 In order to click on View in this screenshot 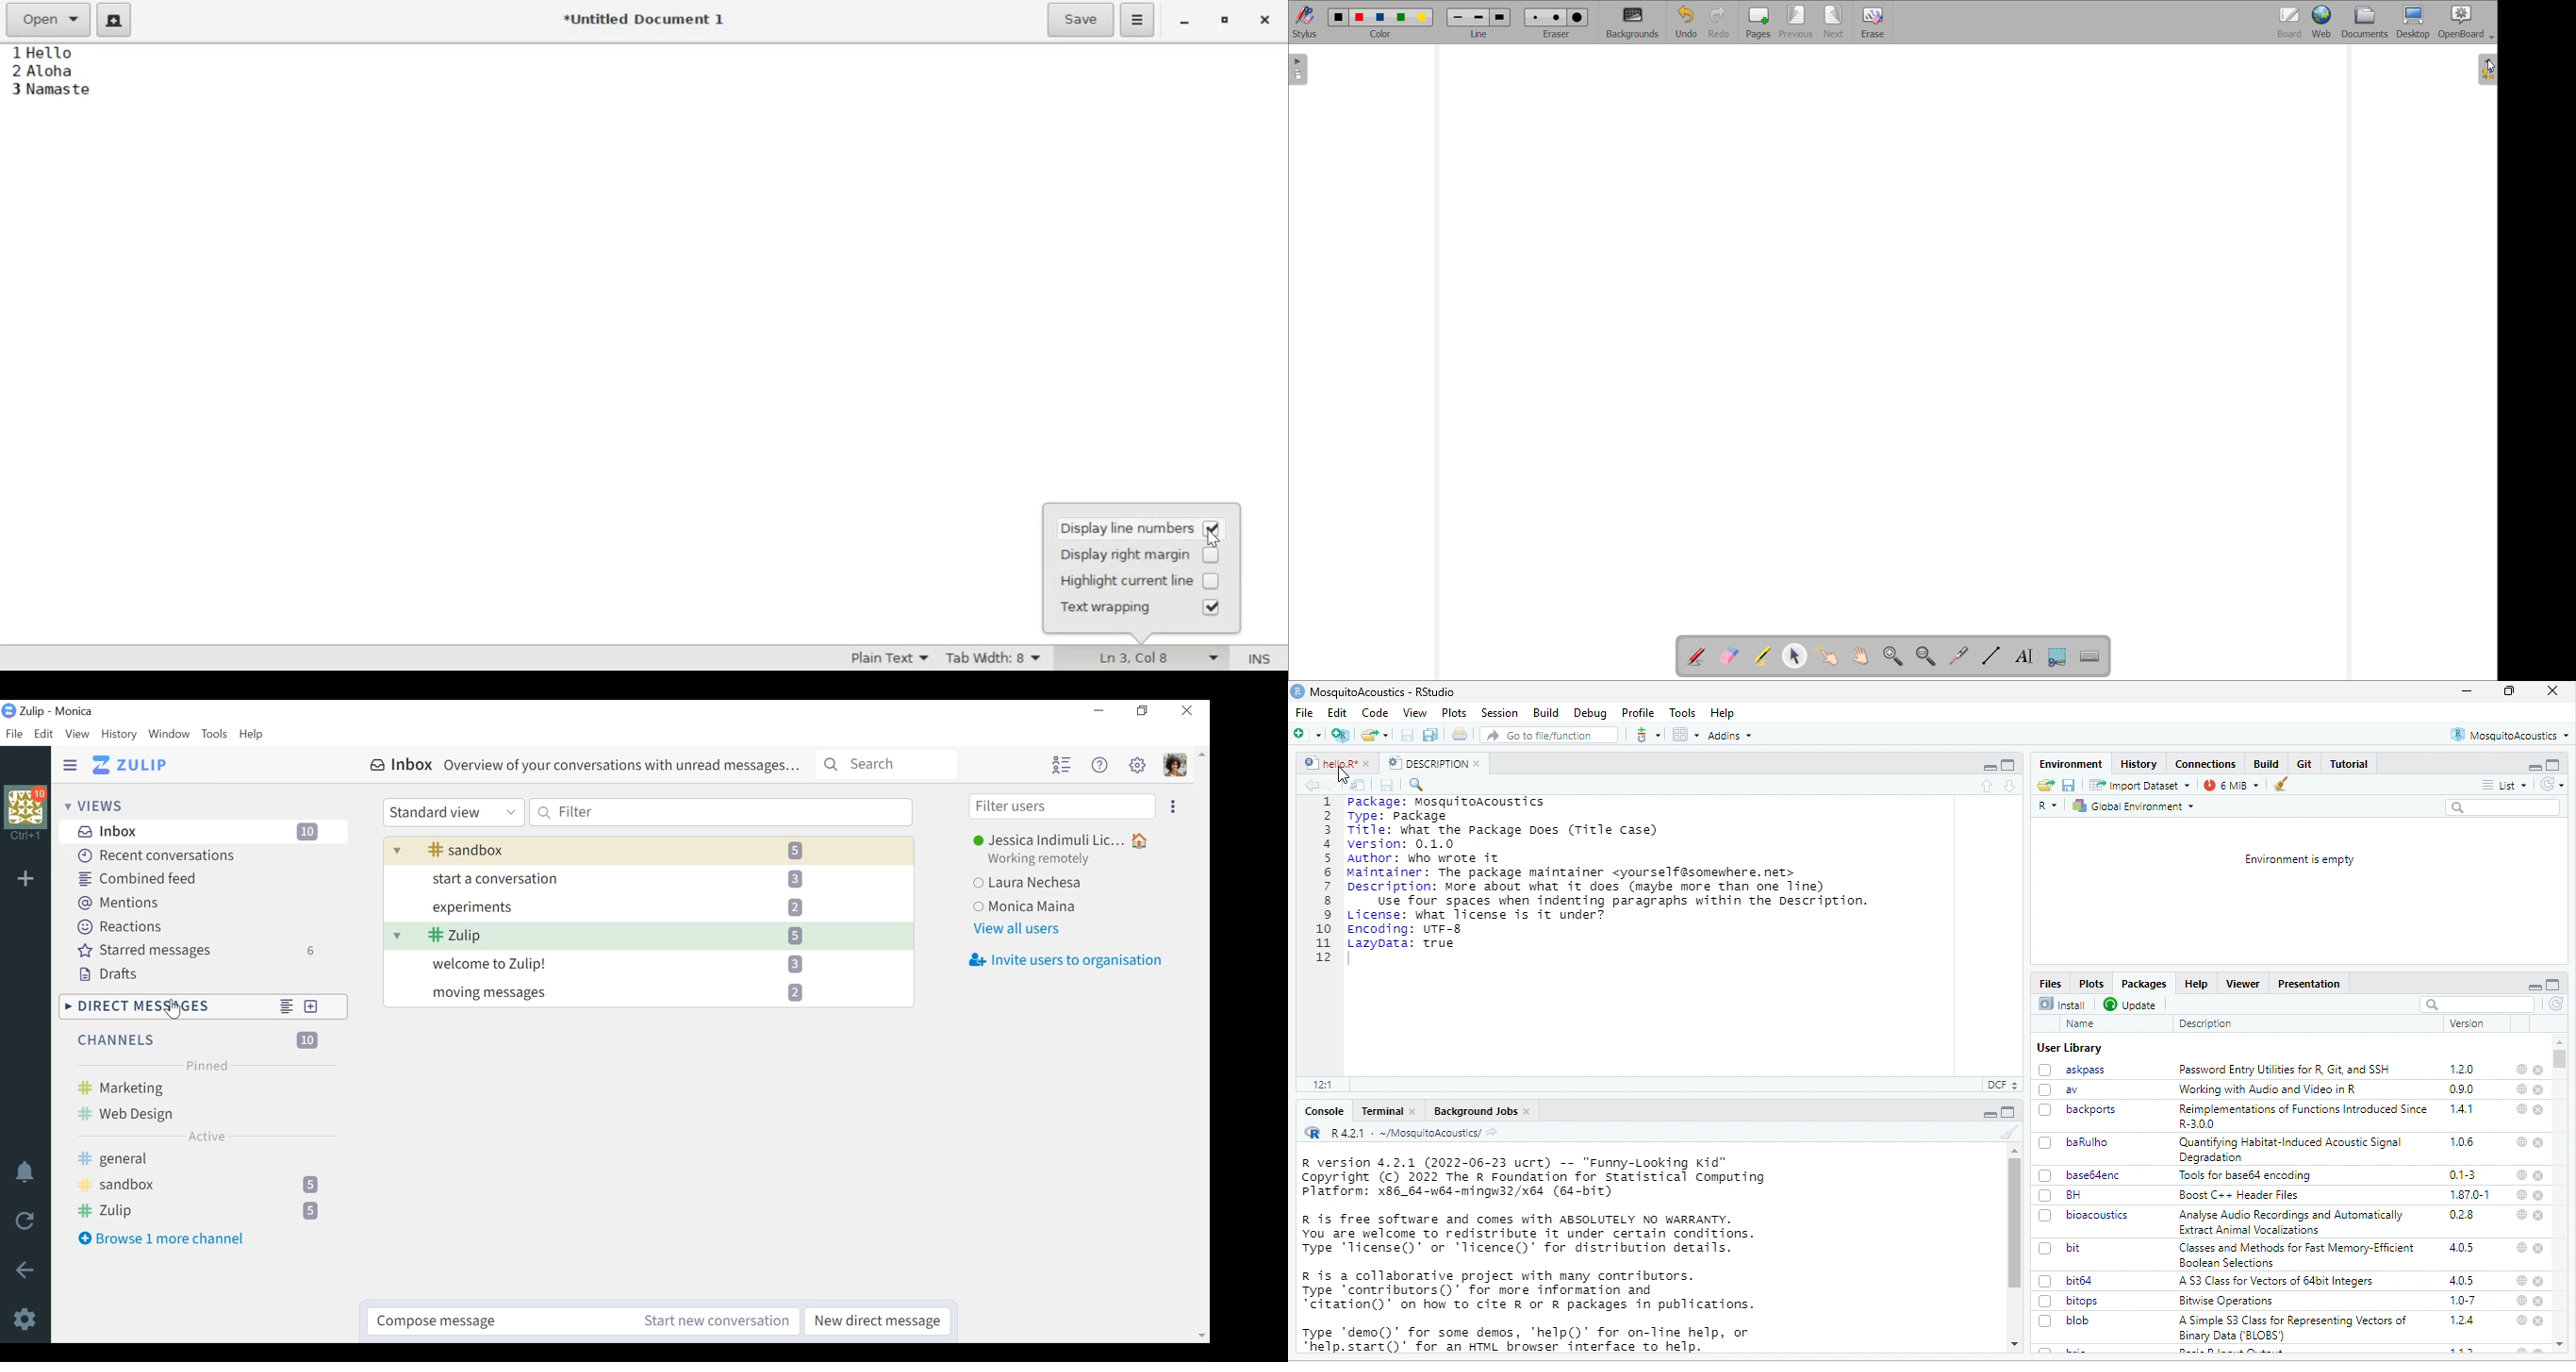, I will do `click(1414, 711)`.